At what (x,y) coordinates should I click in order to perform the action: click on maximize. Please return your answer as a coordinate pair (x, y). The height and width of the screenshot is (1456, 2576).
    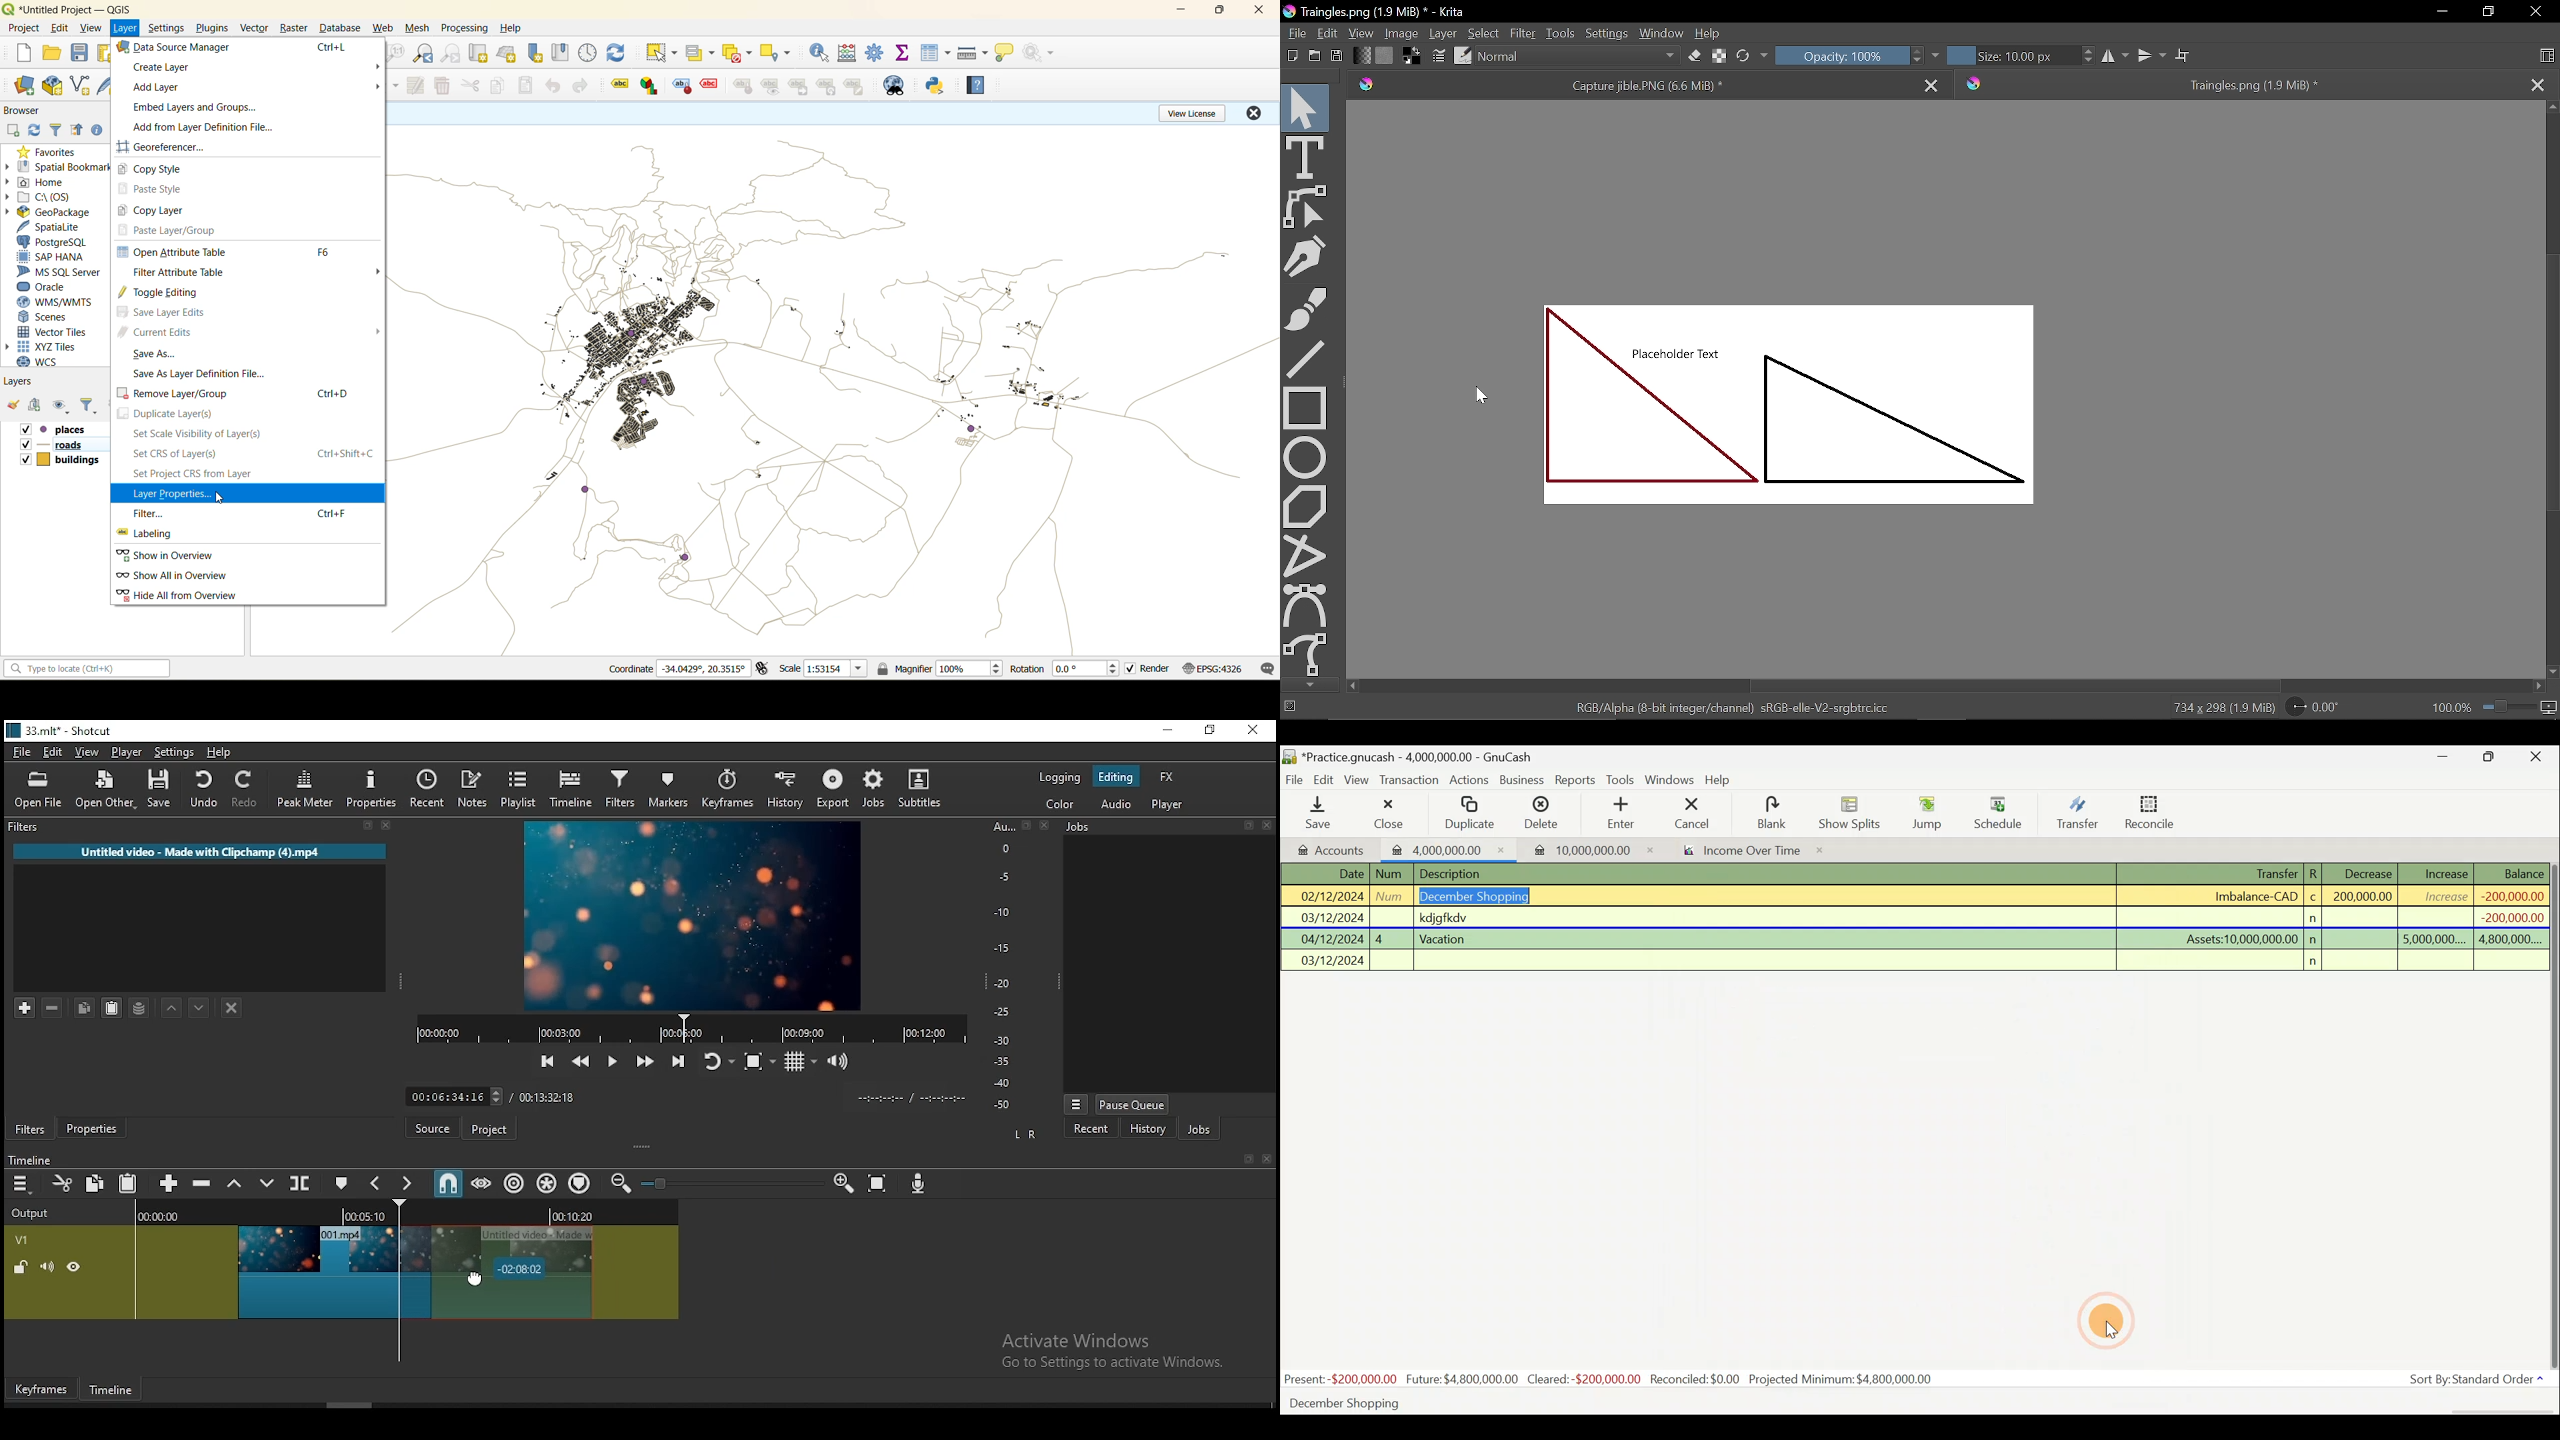
    Looking at the image, I should click on (1219, 11).